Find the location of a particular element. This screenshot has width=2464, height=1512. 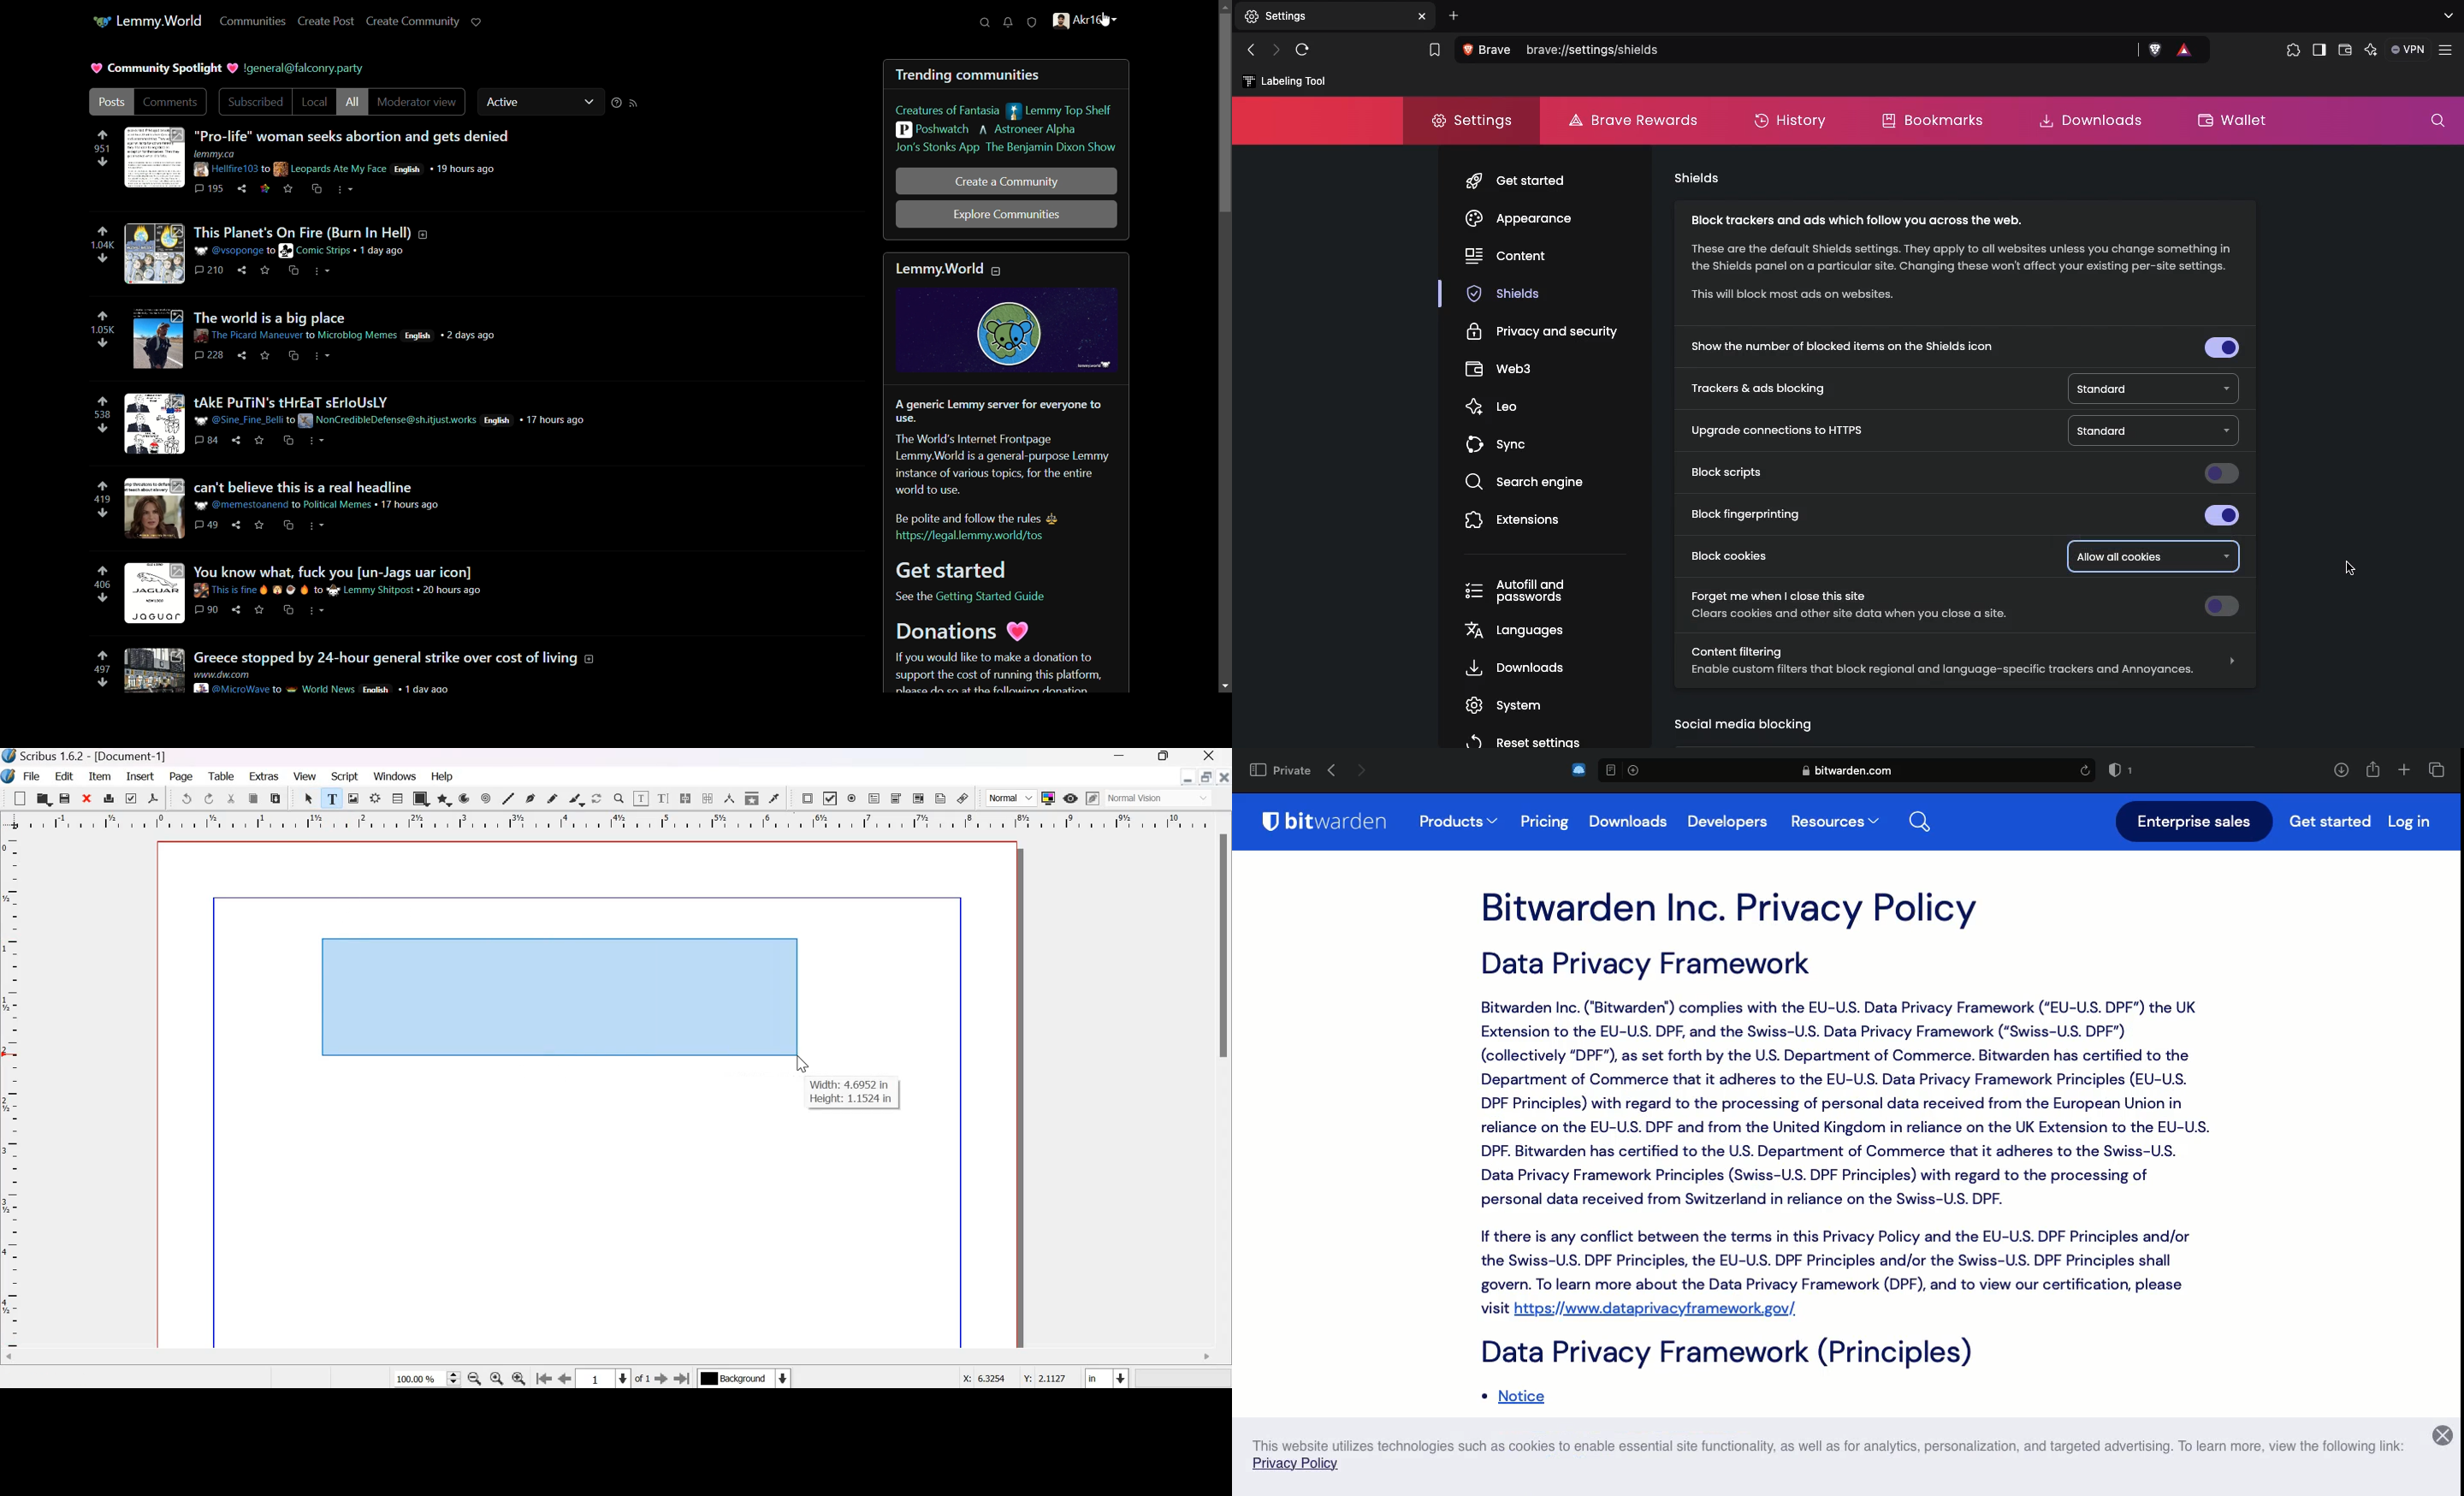

rss is located at coordinates (633, 103).